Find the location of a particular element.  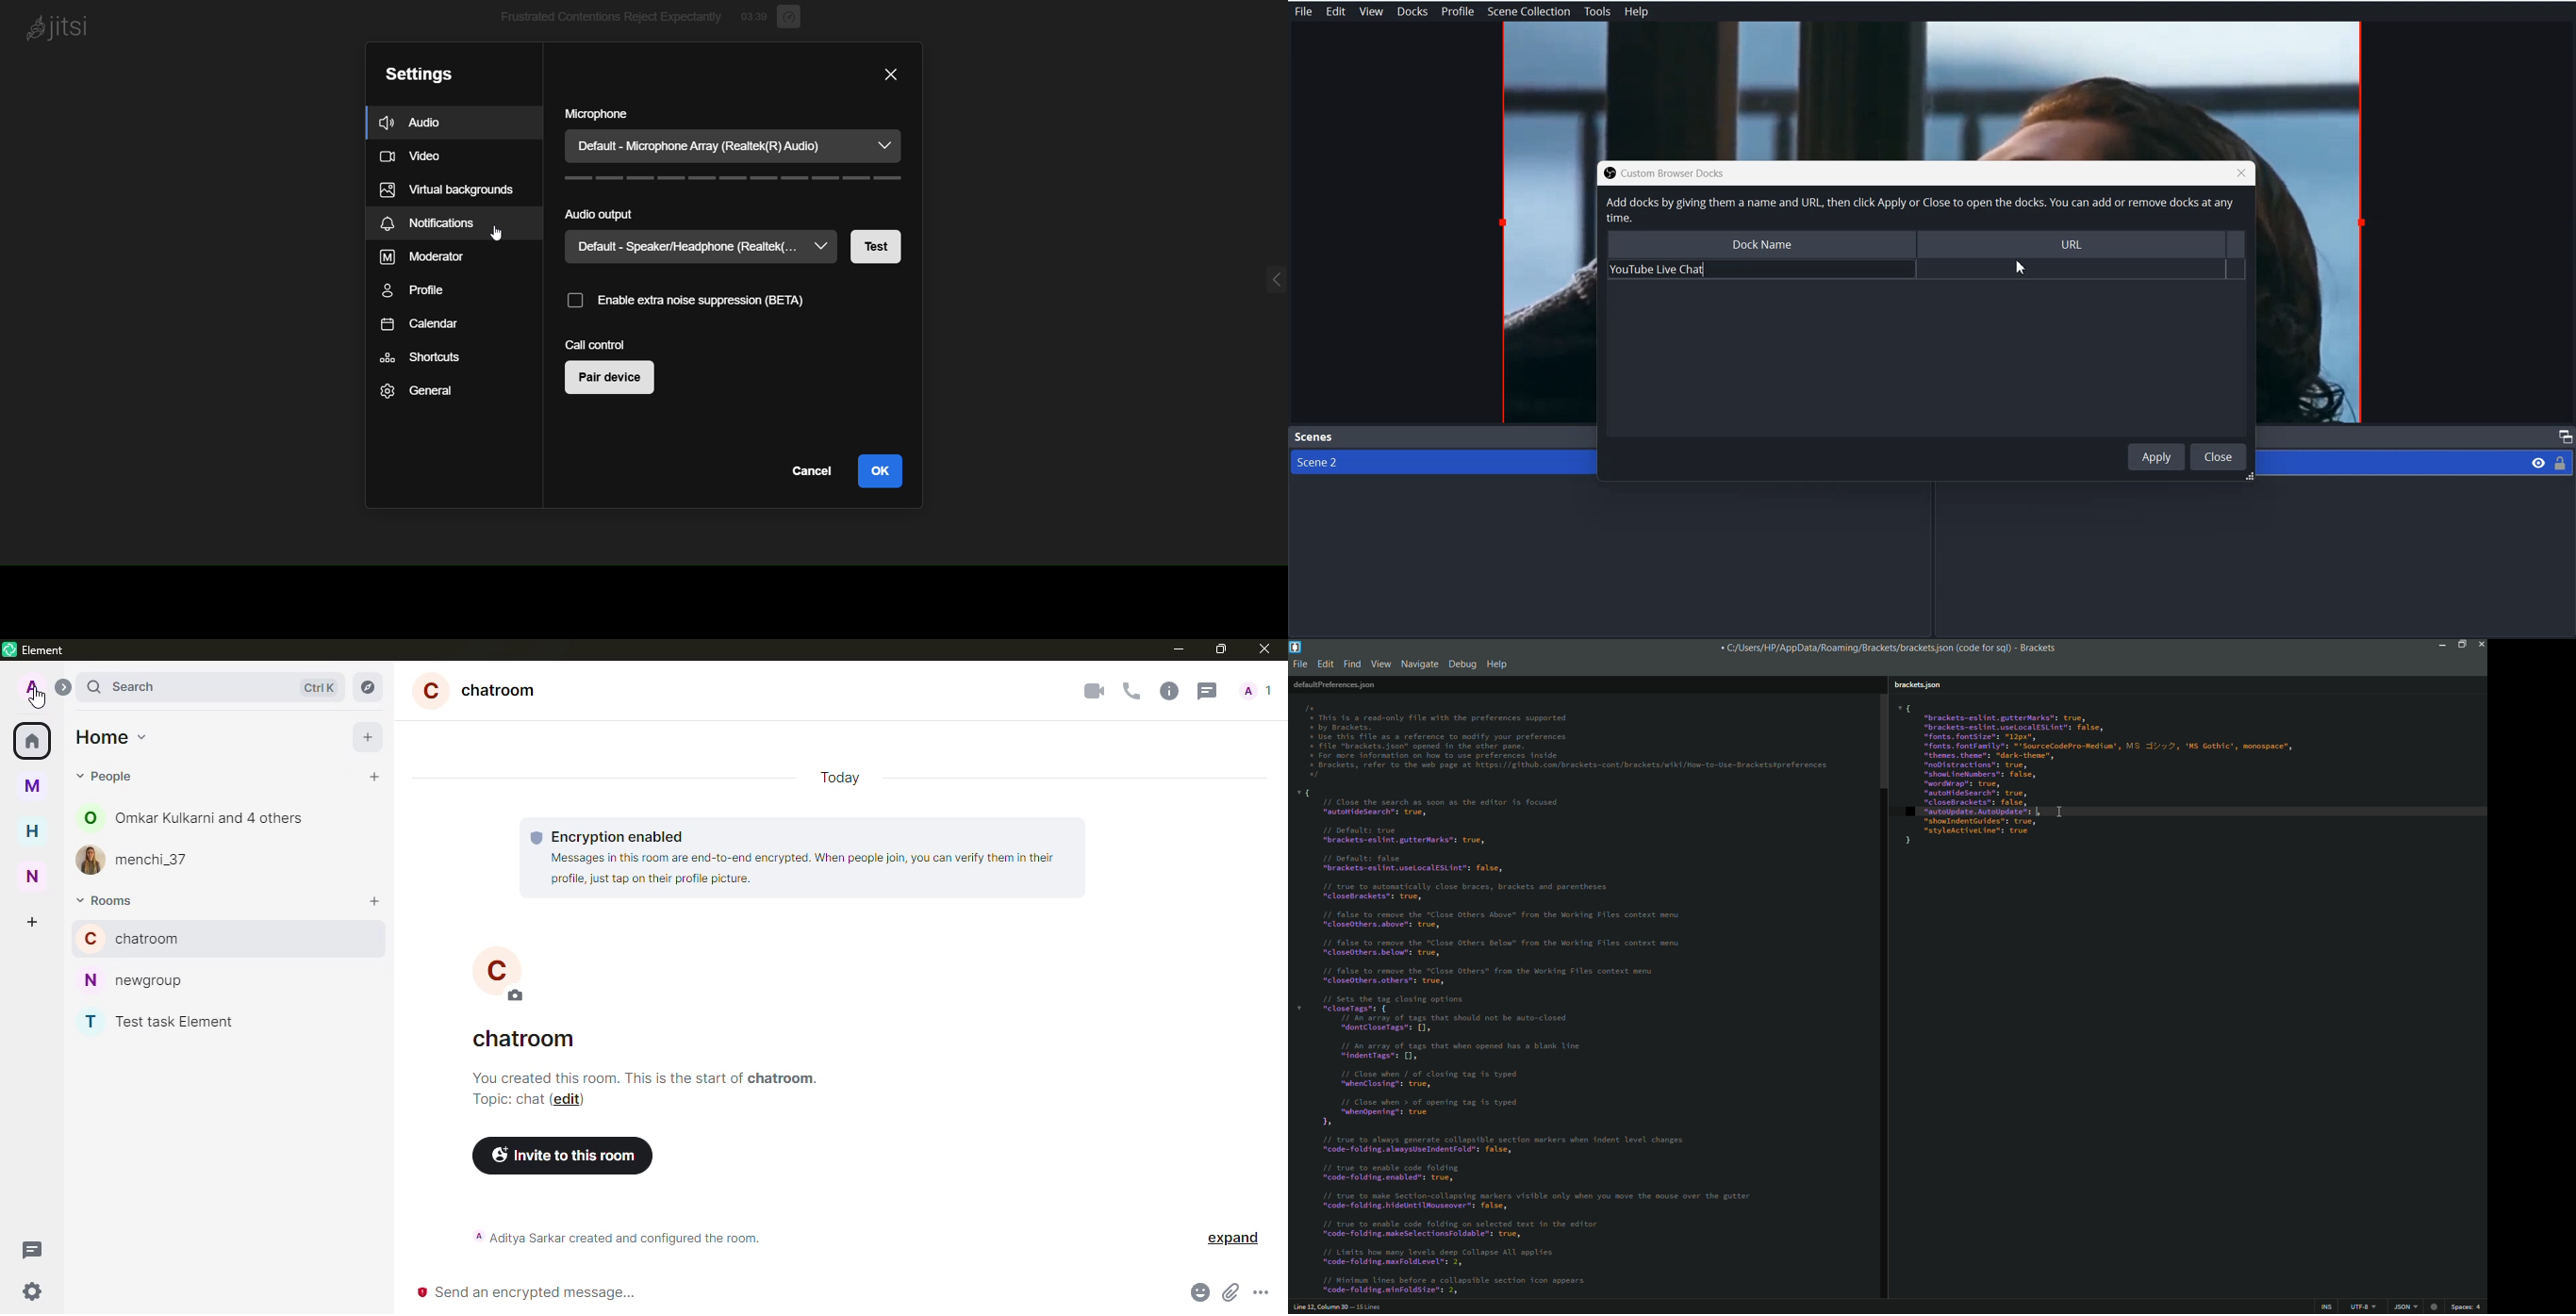

chatroom is located at coordinates (142, 941).